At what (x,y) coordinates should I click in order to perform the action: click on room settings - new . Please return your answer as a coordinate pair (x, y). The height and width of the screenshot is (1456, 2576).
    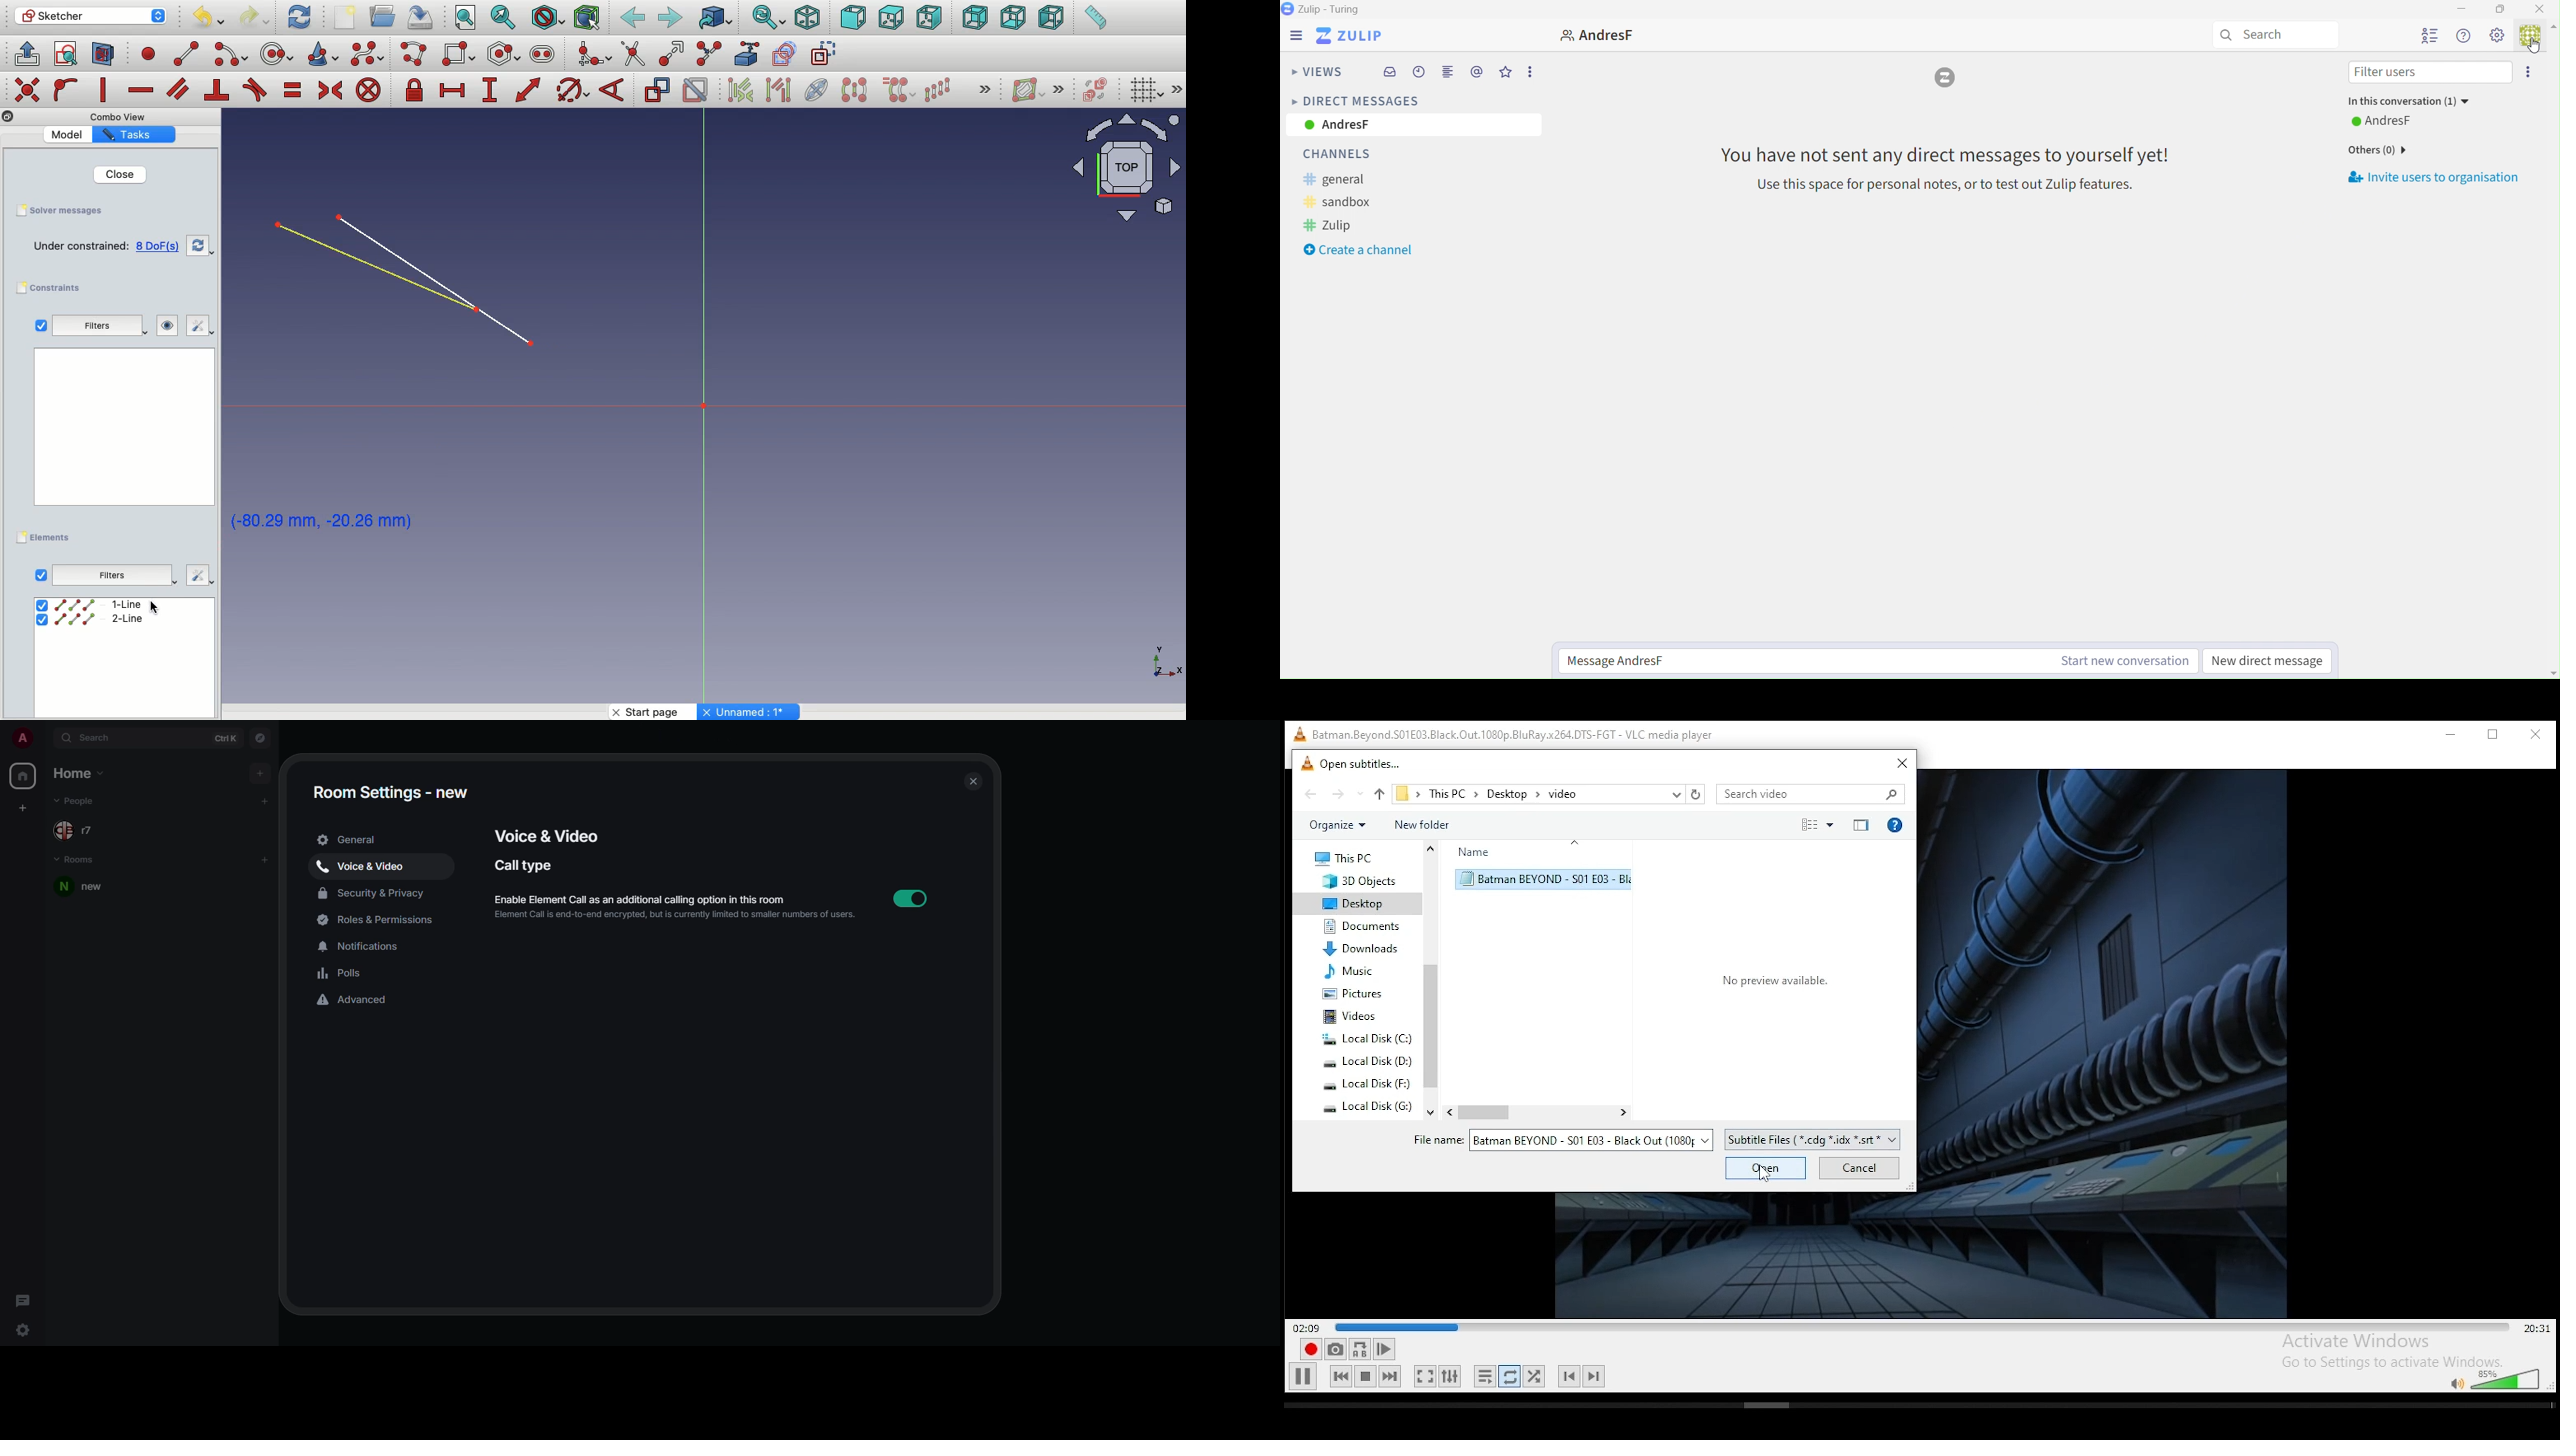
    Looking at the image, I should click on (390, 792).